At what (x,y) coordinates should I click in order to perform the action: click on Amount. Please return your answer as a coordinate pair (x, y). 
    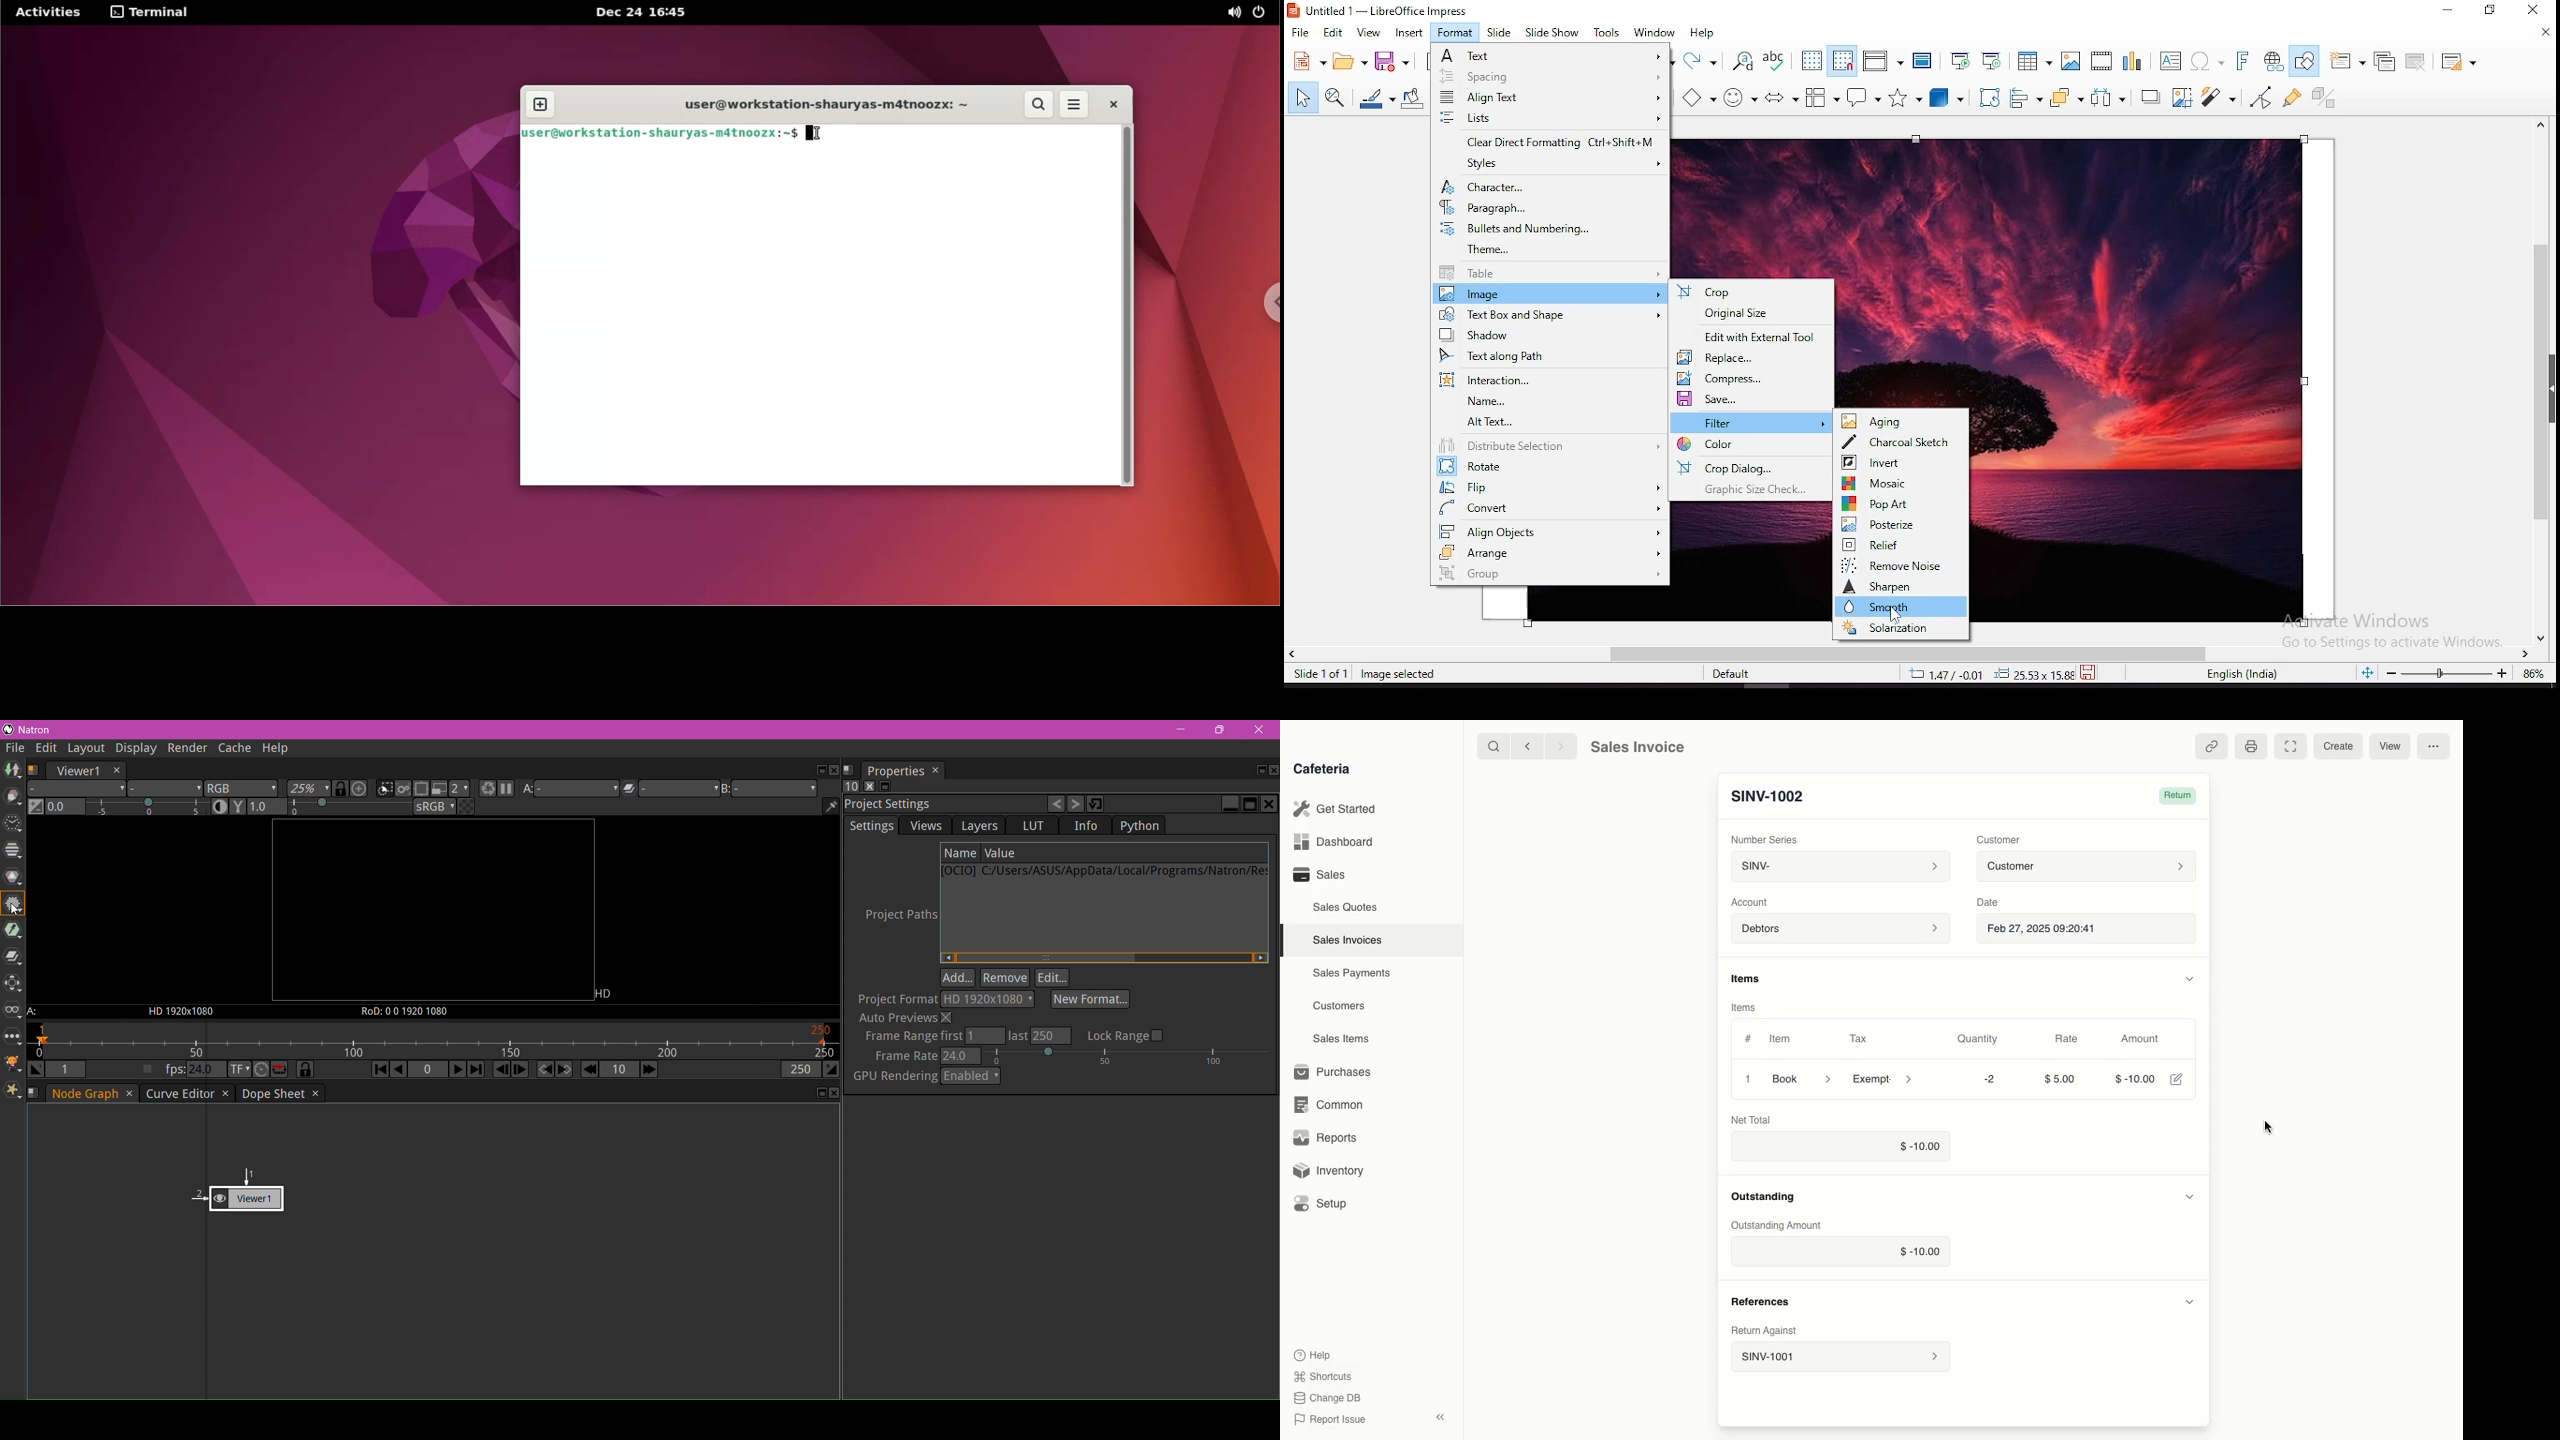
    Looking at the image, I should click on (2141, 1039).